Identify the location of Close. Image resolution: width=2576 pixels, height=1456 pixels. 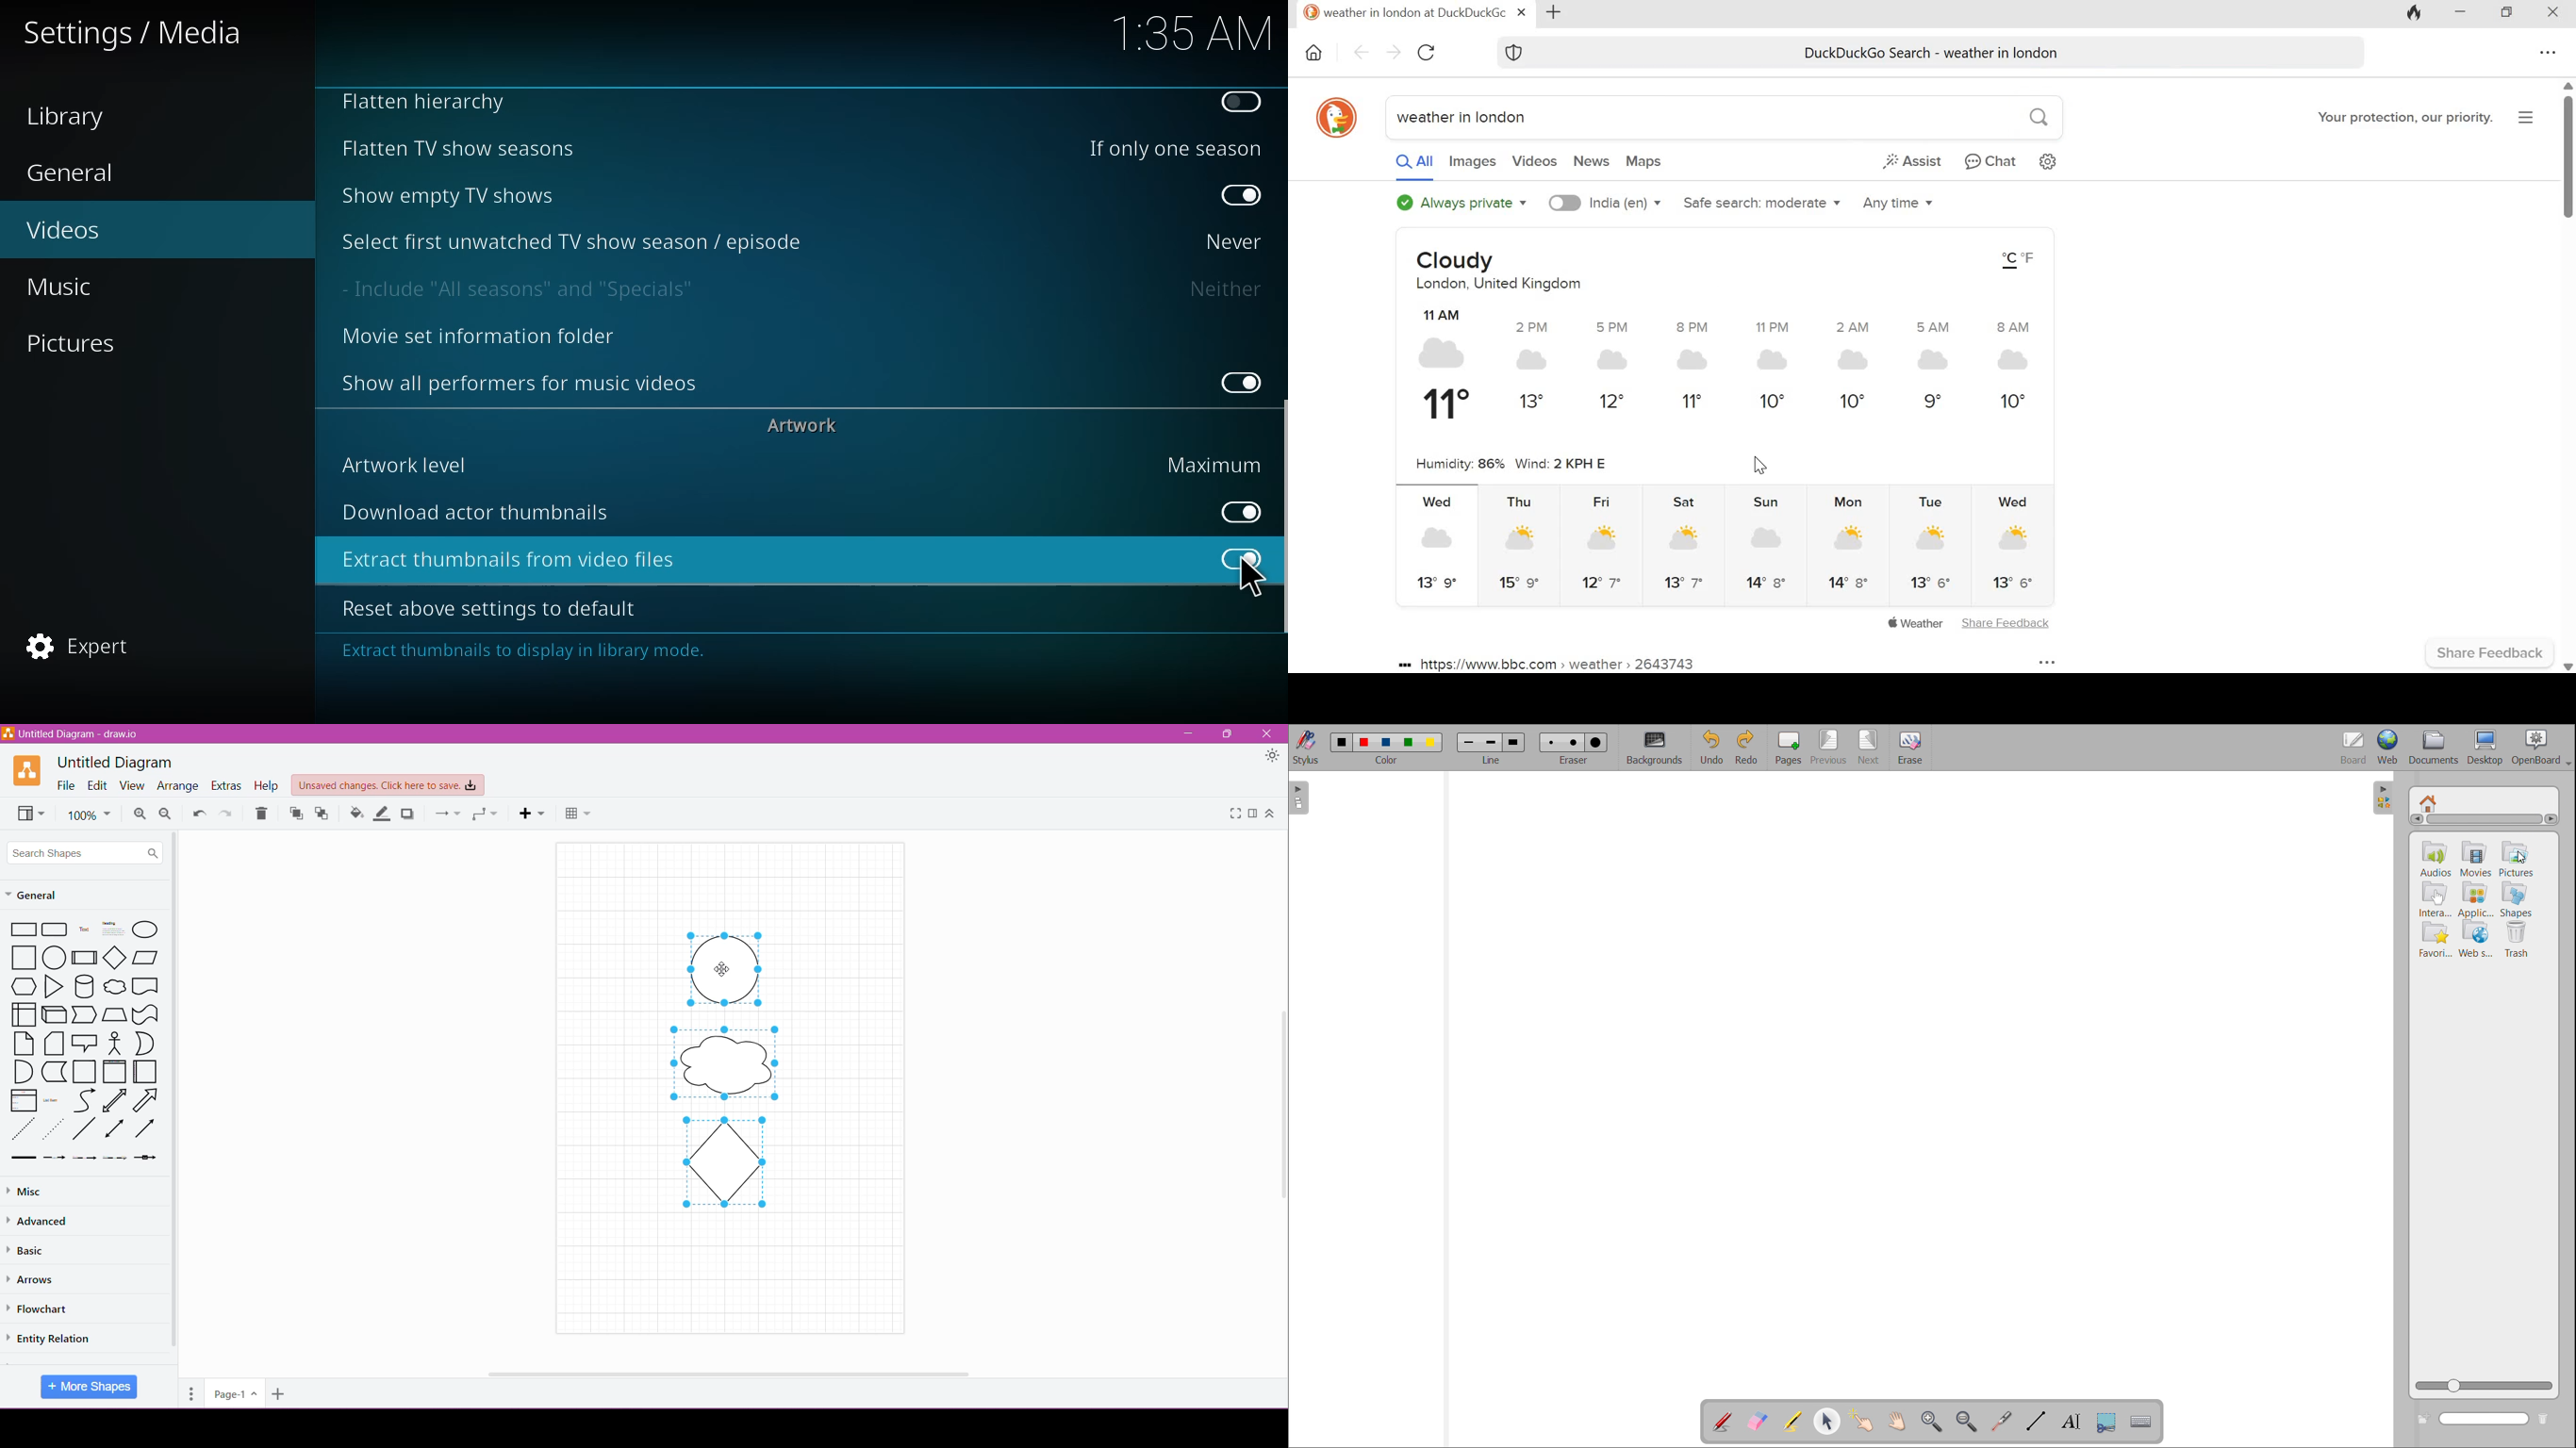
(2555, 13).